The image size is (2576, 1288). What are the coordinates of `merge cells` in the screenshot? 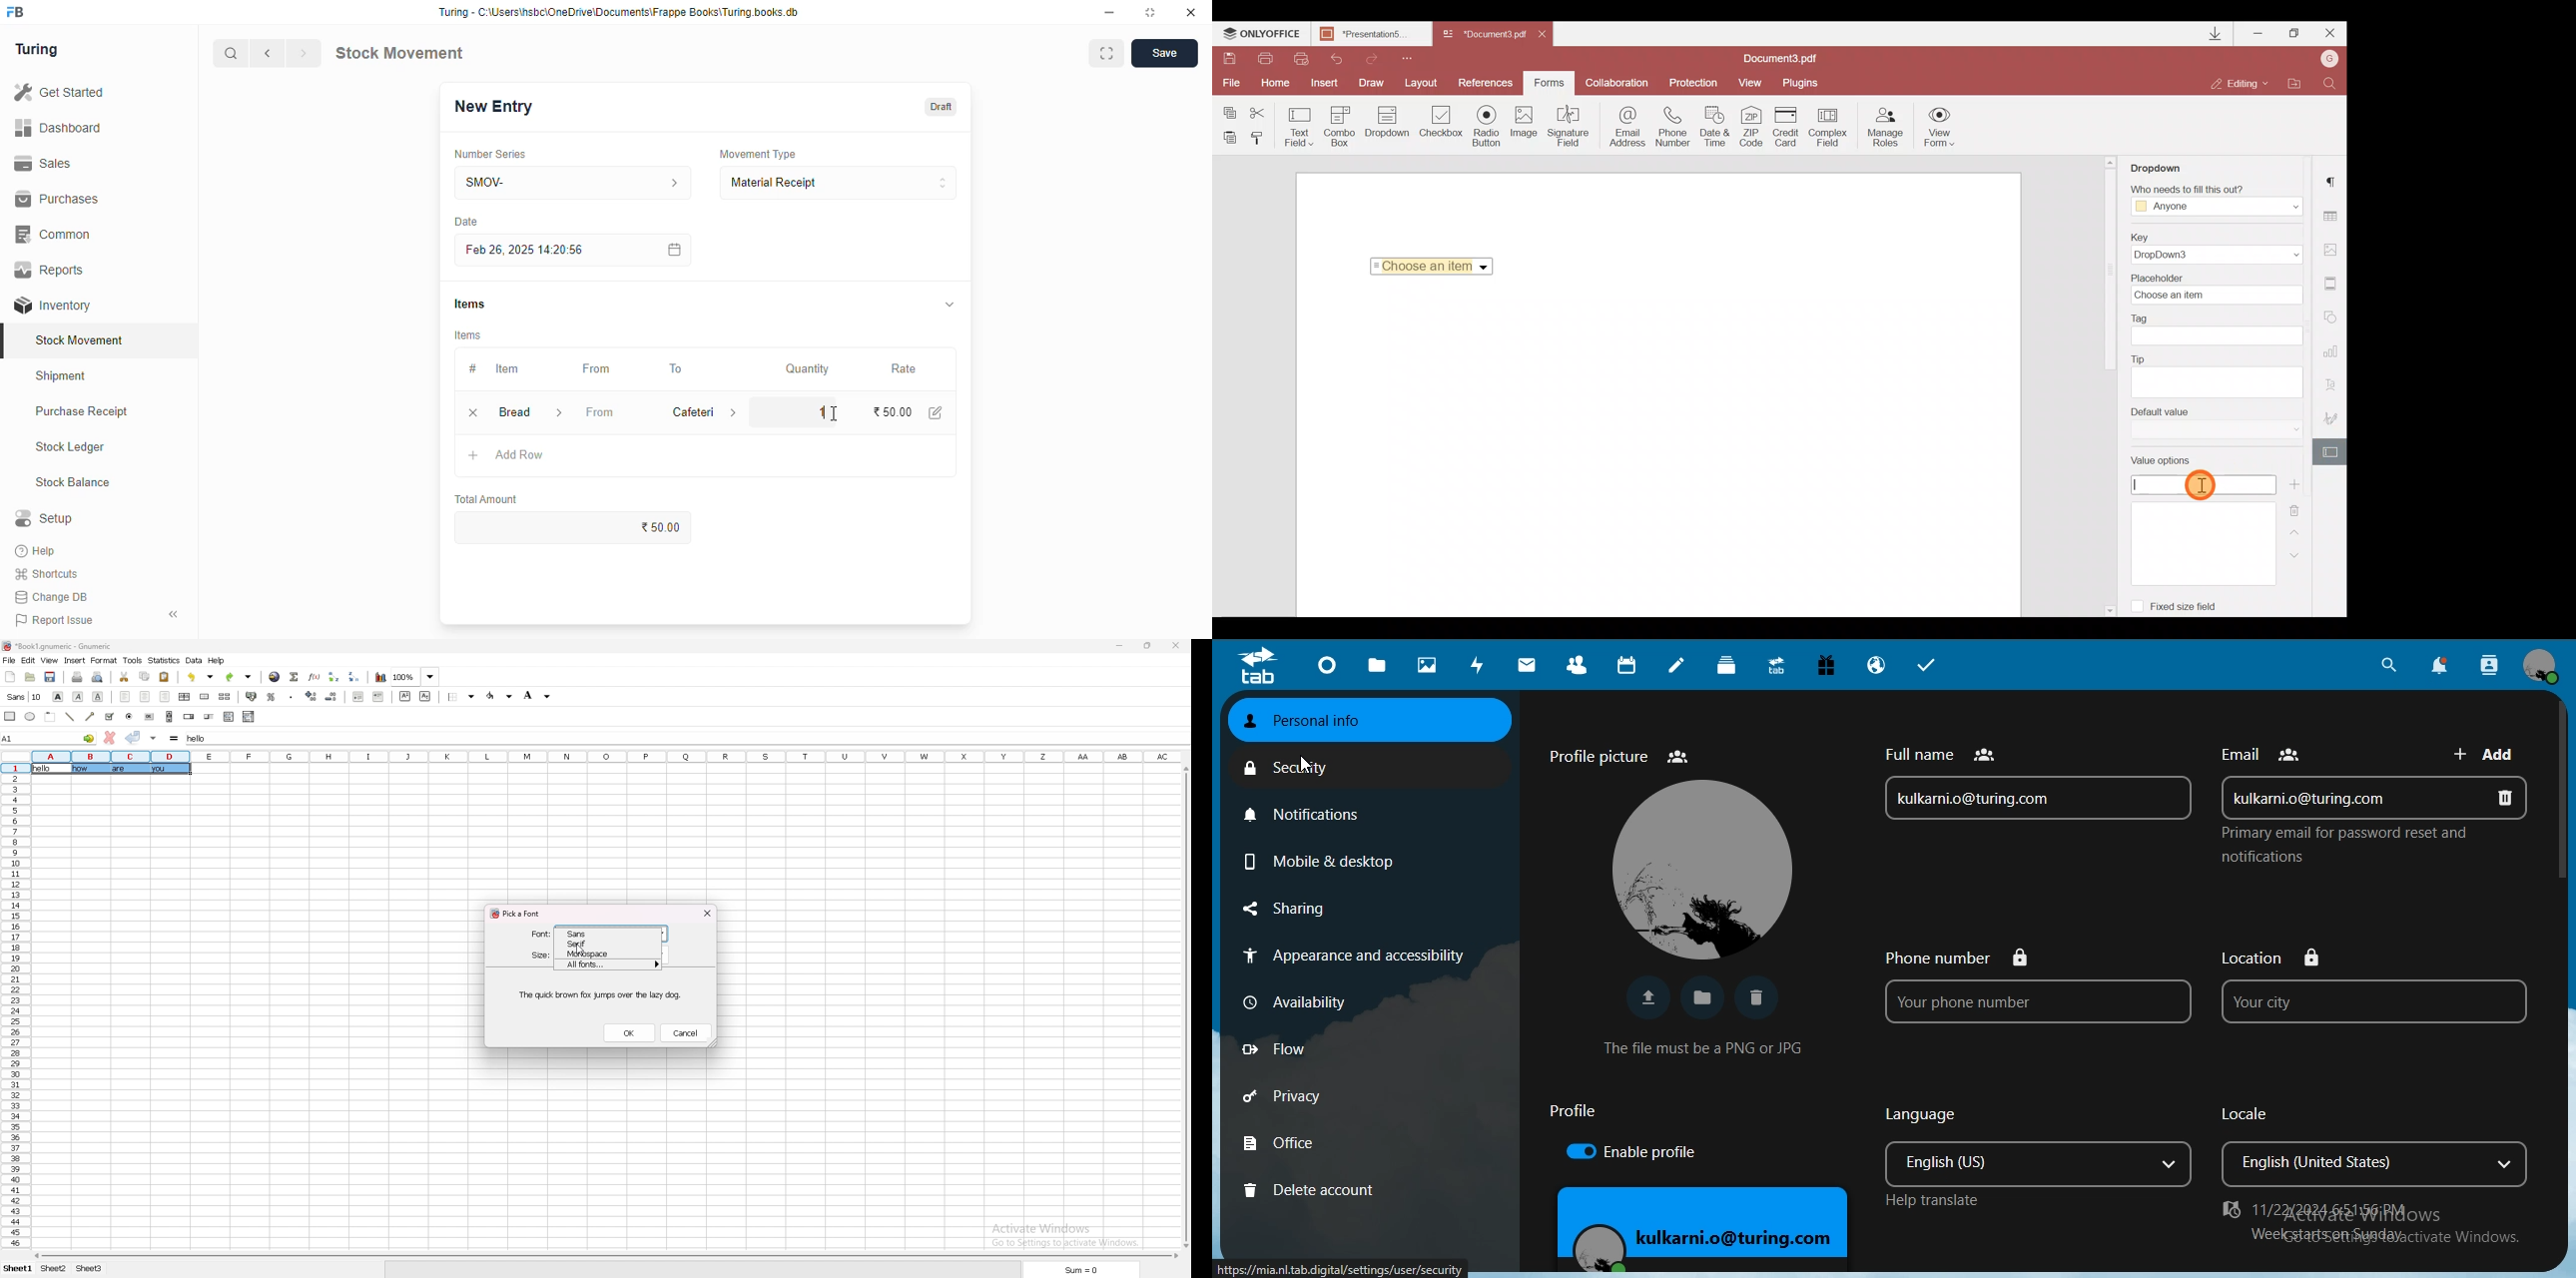 It's located at (204, 697).